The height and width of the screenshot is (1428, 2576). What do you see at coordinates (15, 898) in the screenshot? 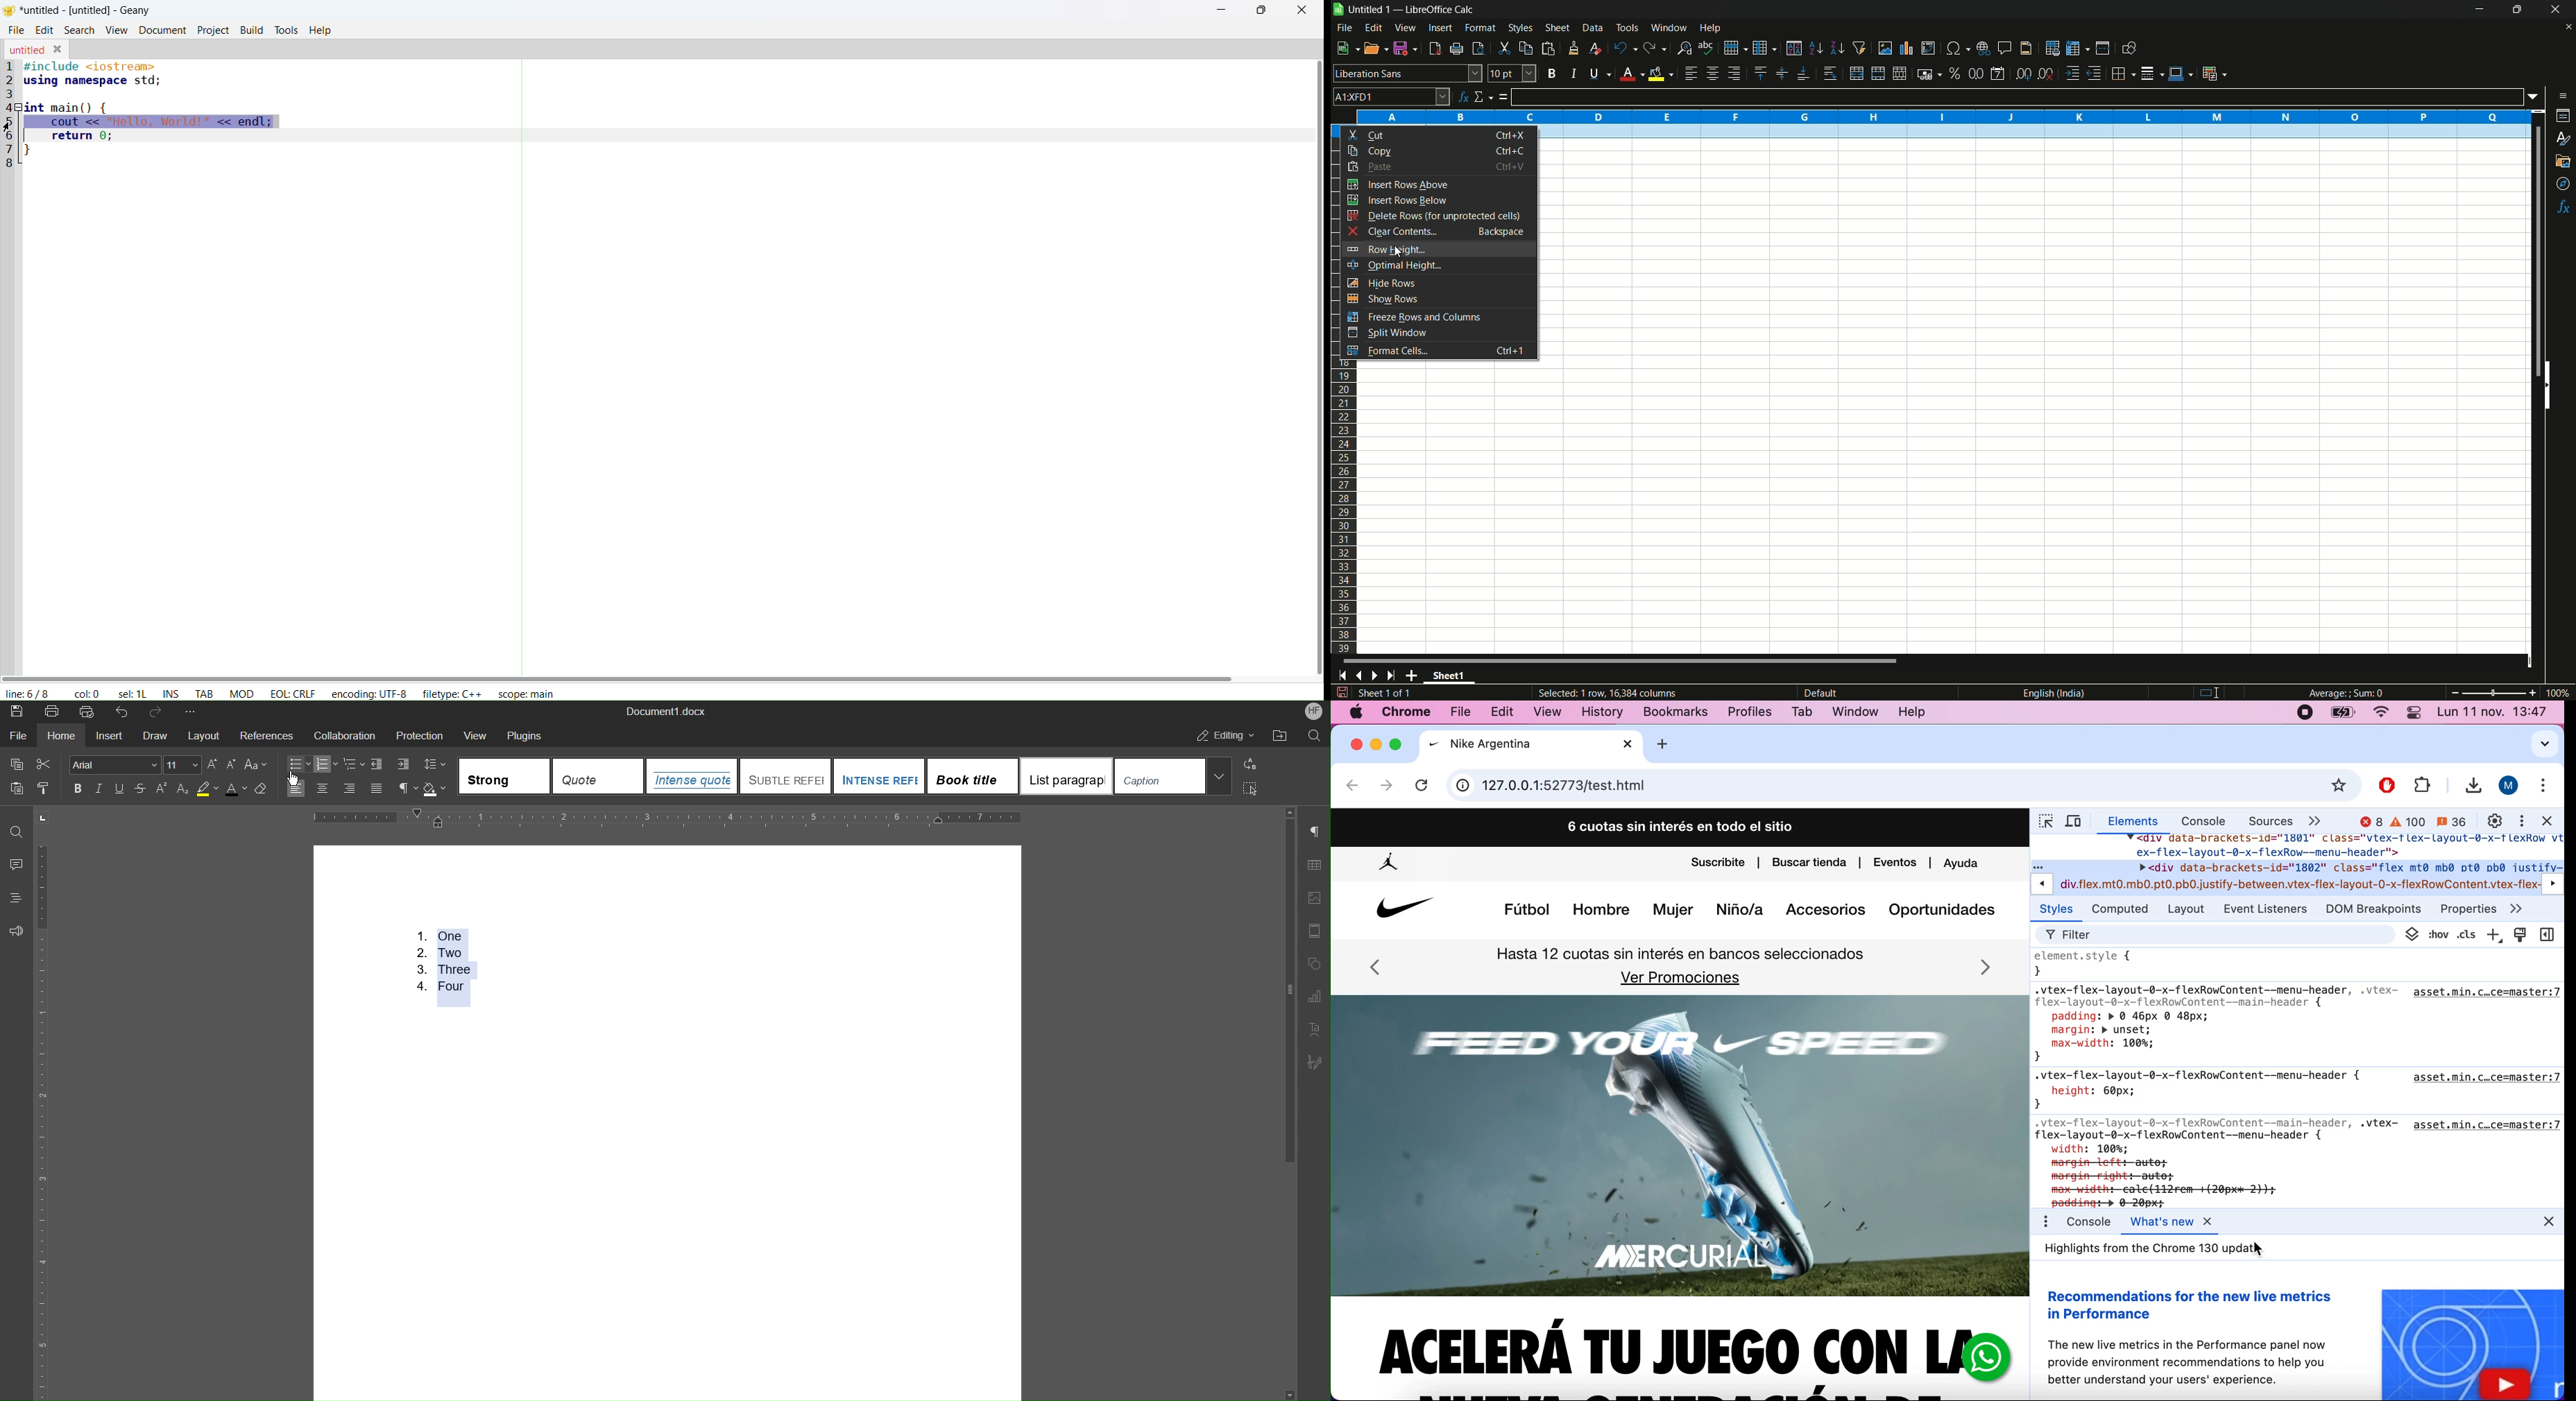
I see `Headings` at bounding box center [15, 898].